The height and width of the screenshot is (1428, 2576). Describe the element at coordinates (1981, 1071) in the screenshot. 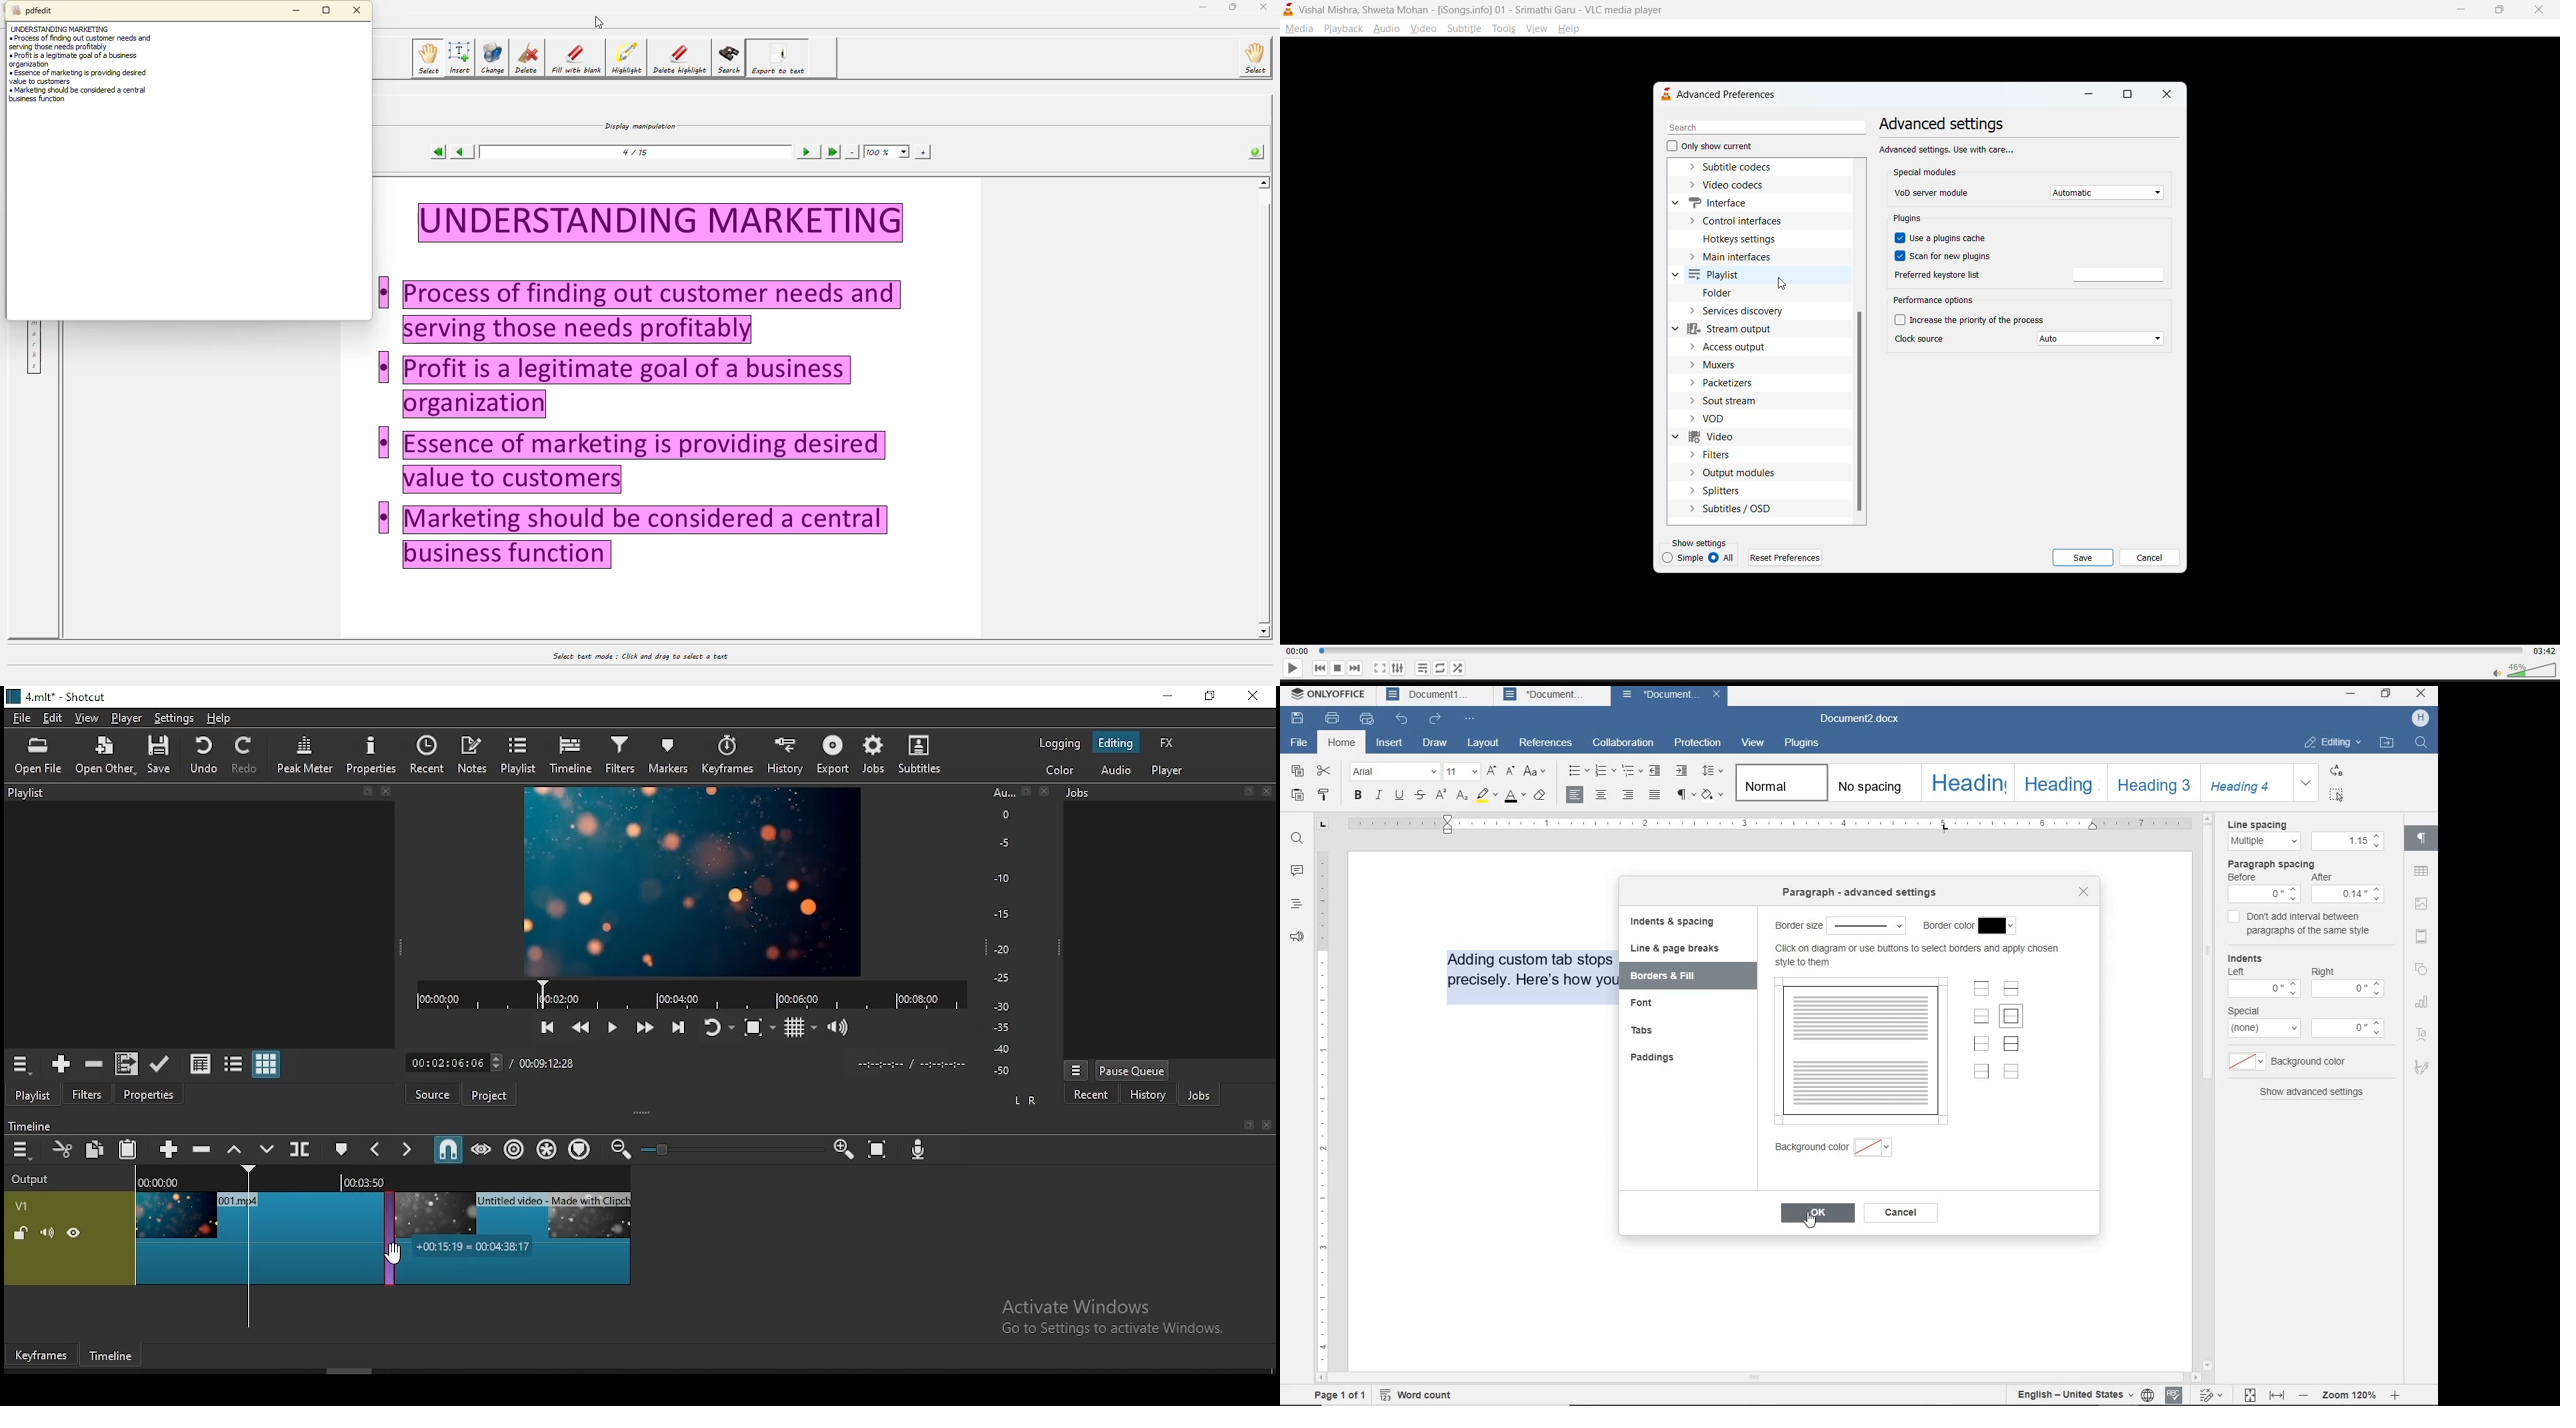

I see `set right border only` at that location.